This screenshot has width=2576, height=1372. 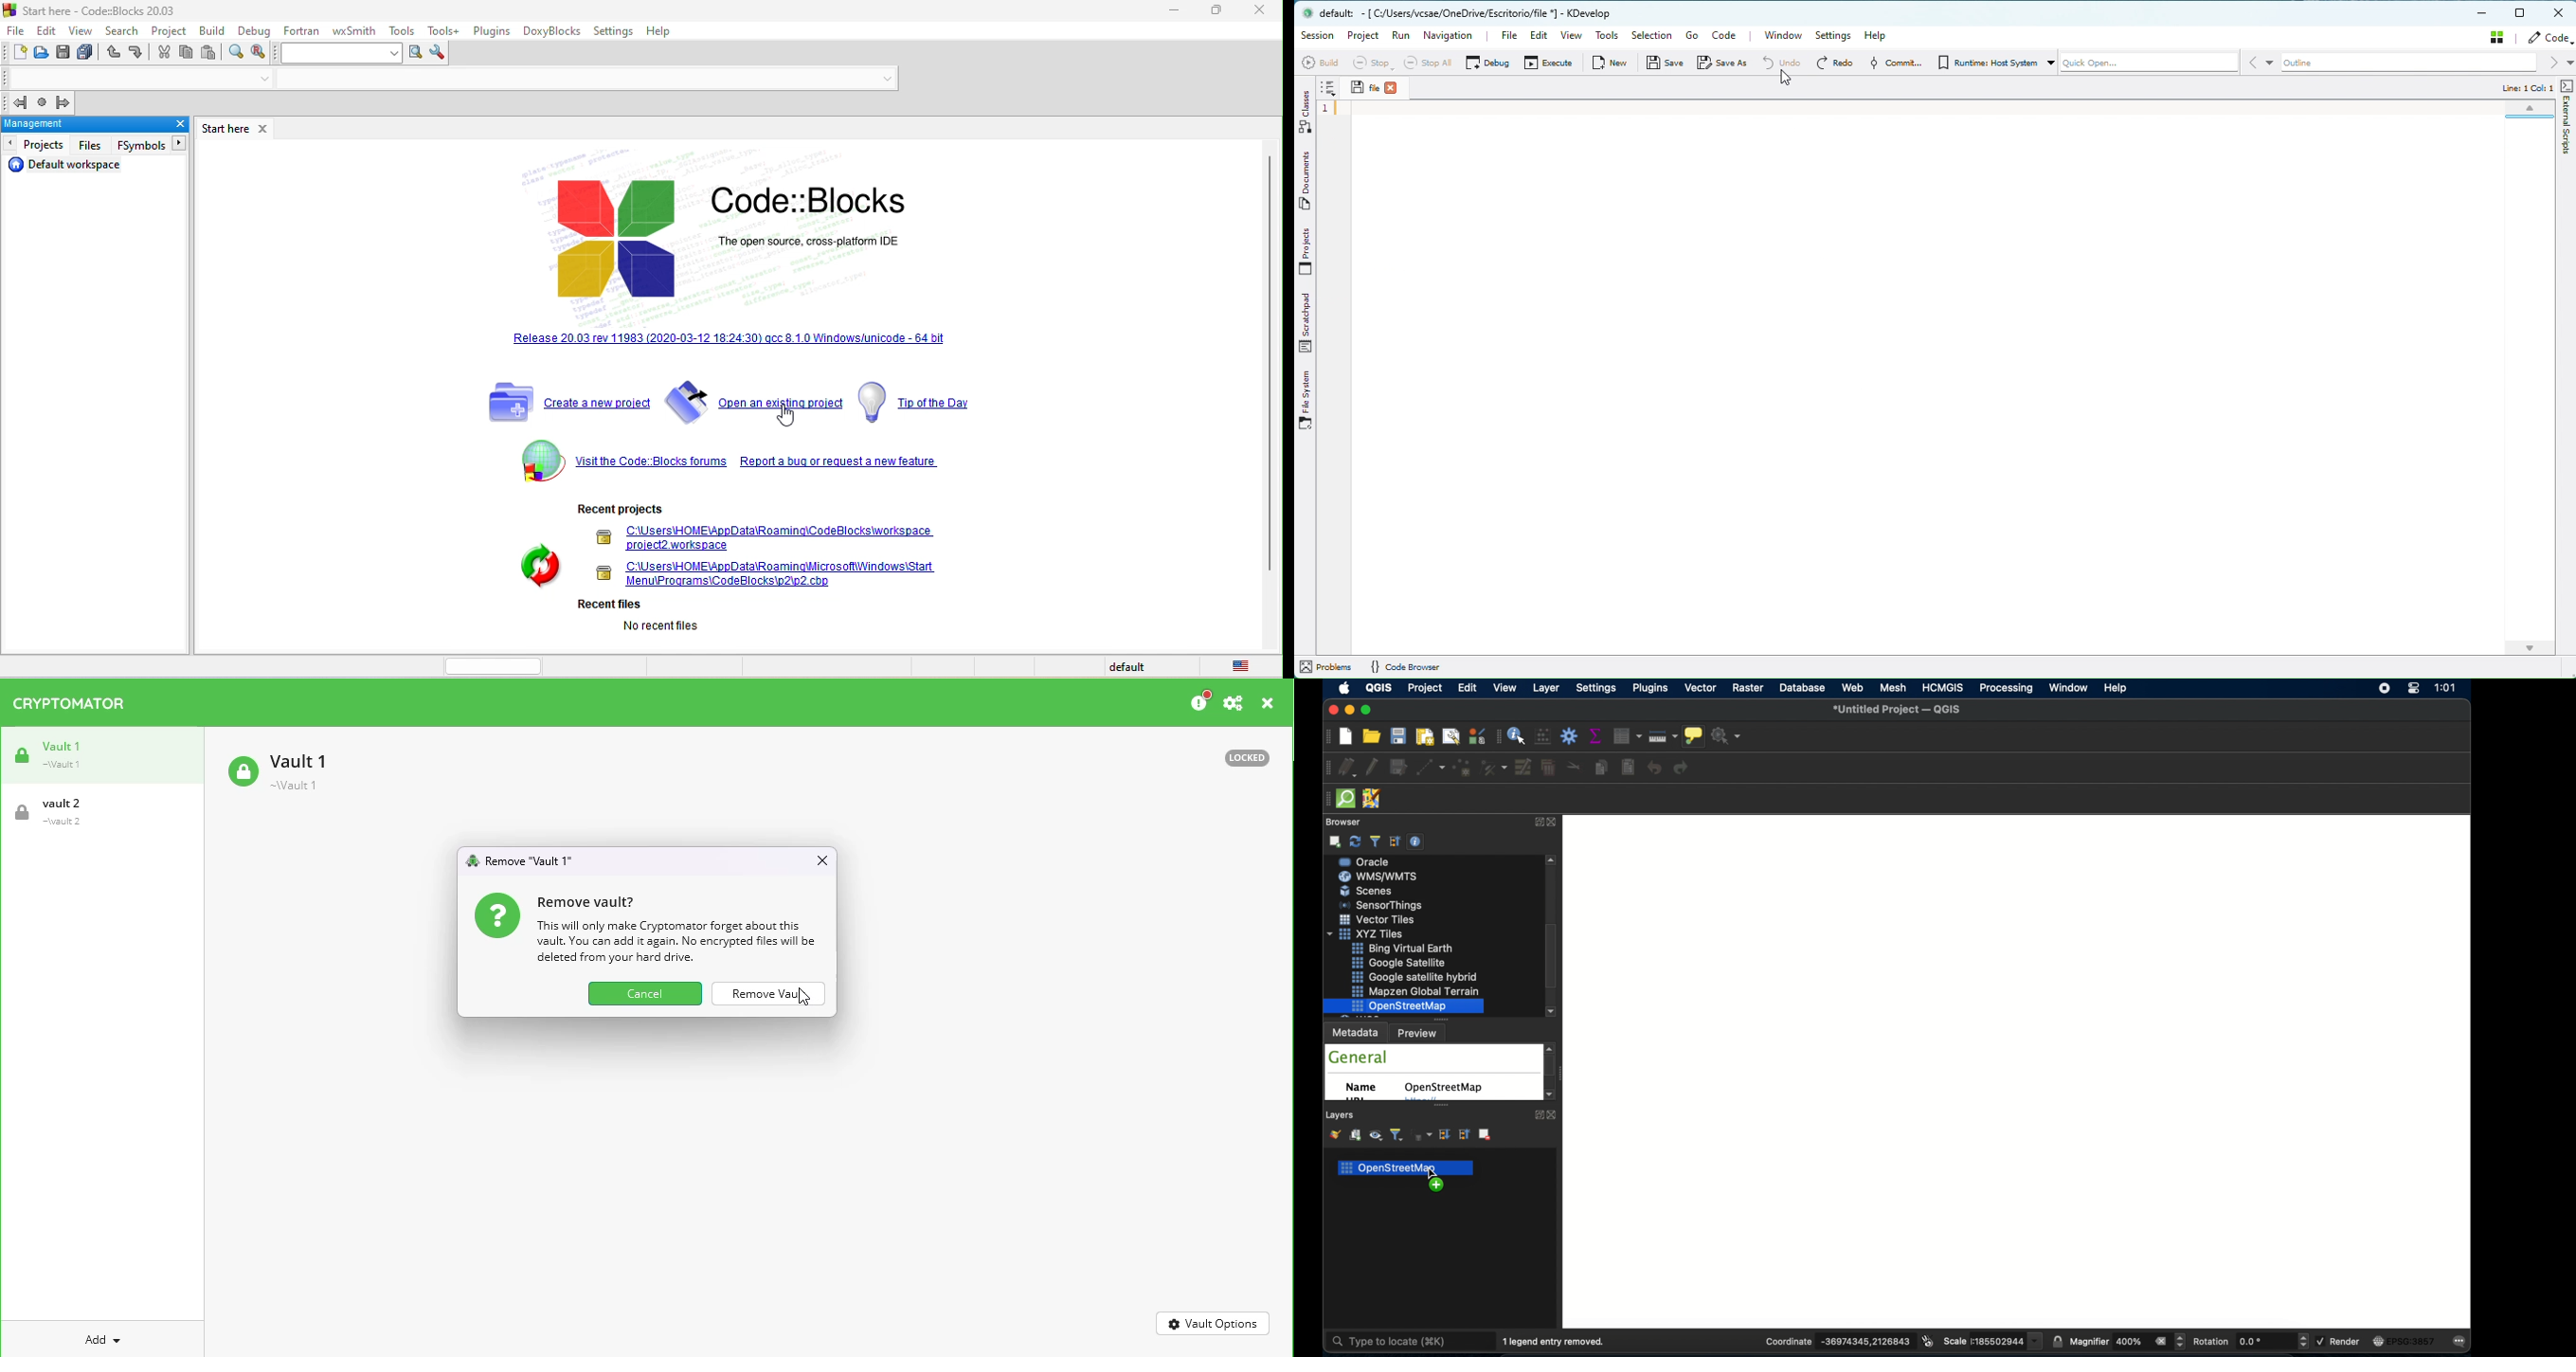 I want to click on question mark icon, so click(x=498, y=915).